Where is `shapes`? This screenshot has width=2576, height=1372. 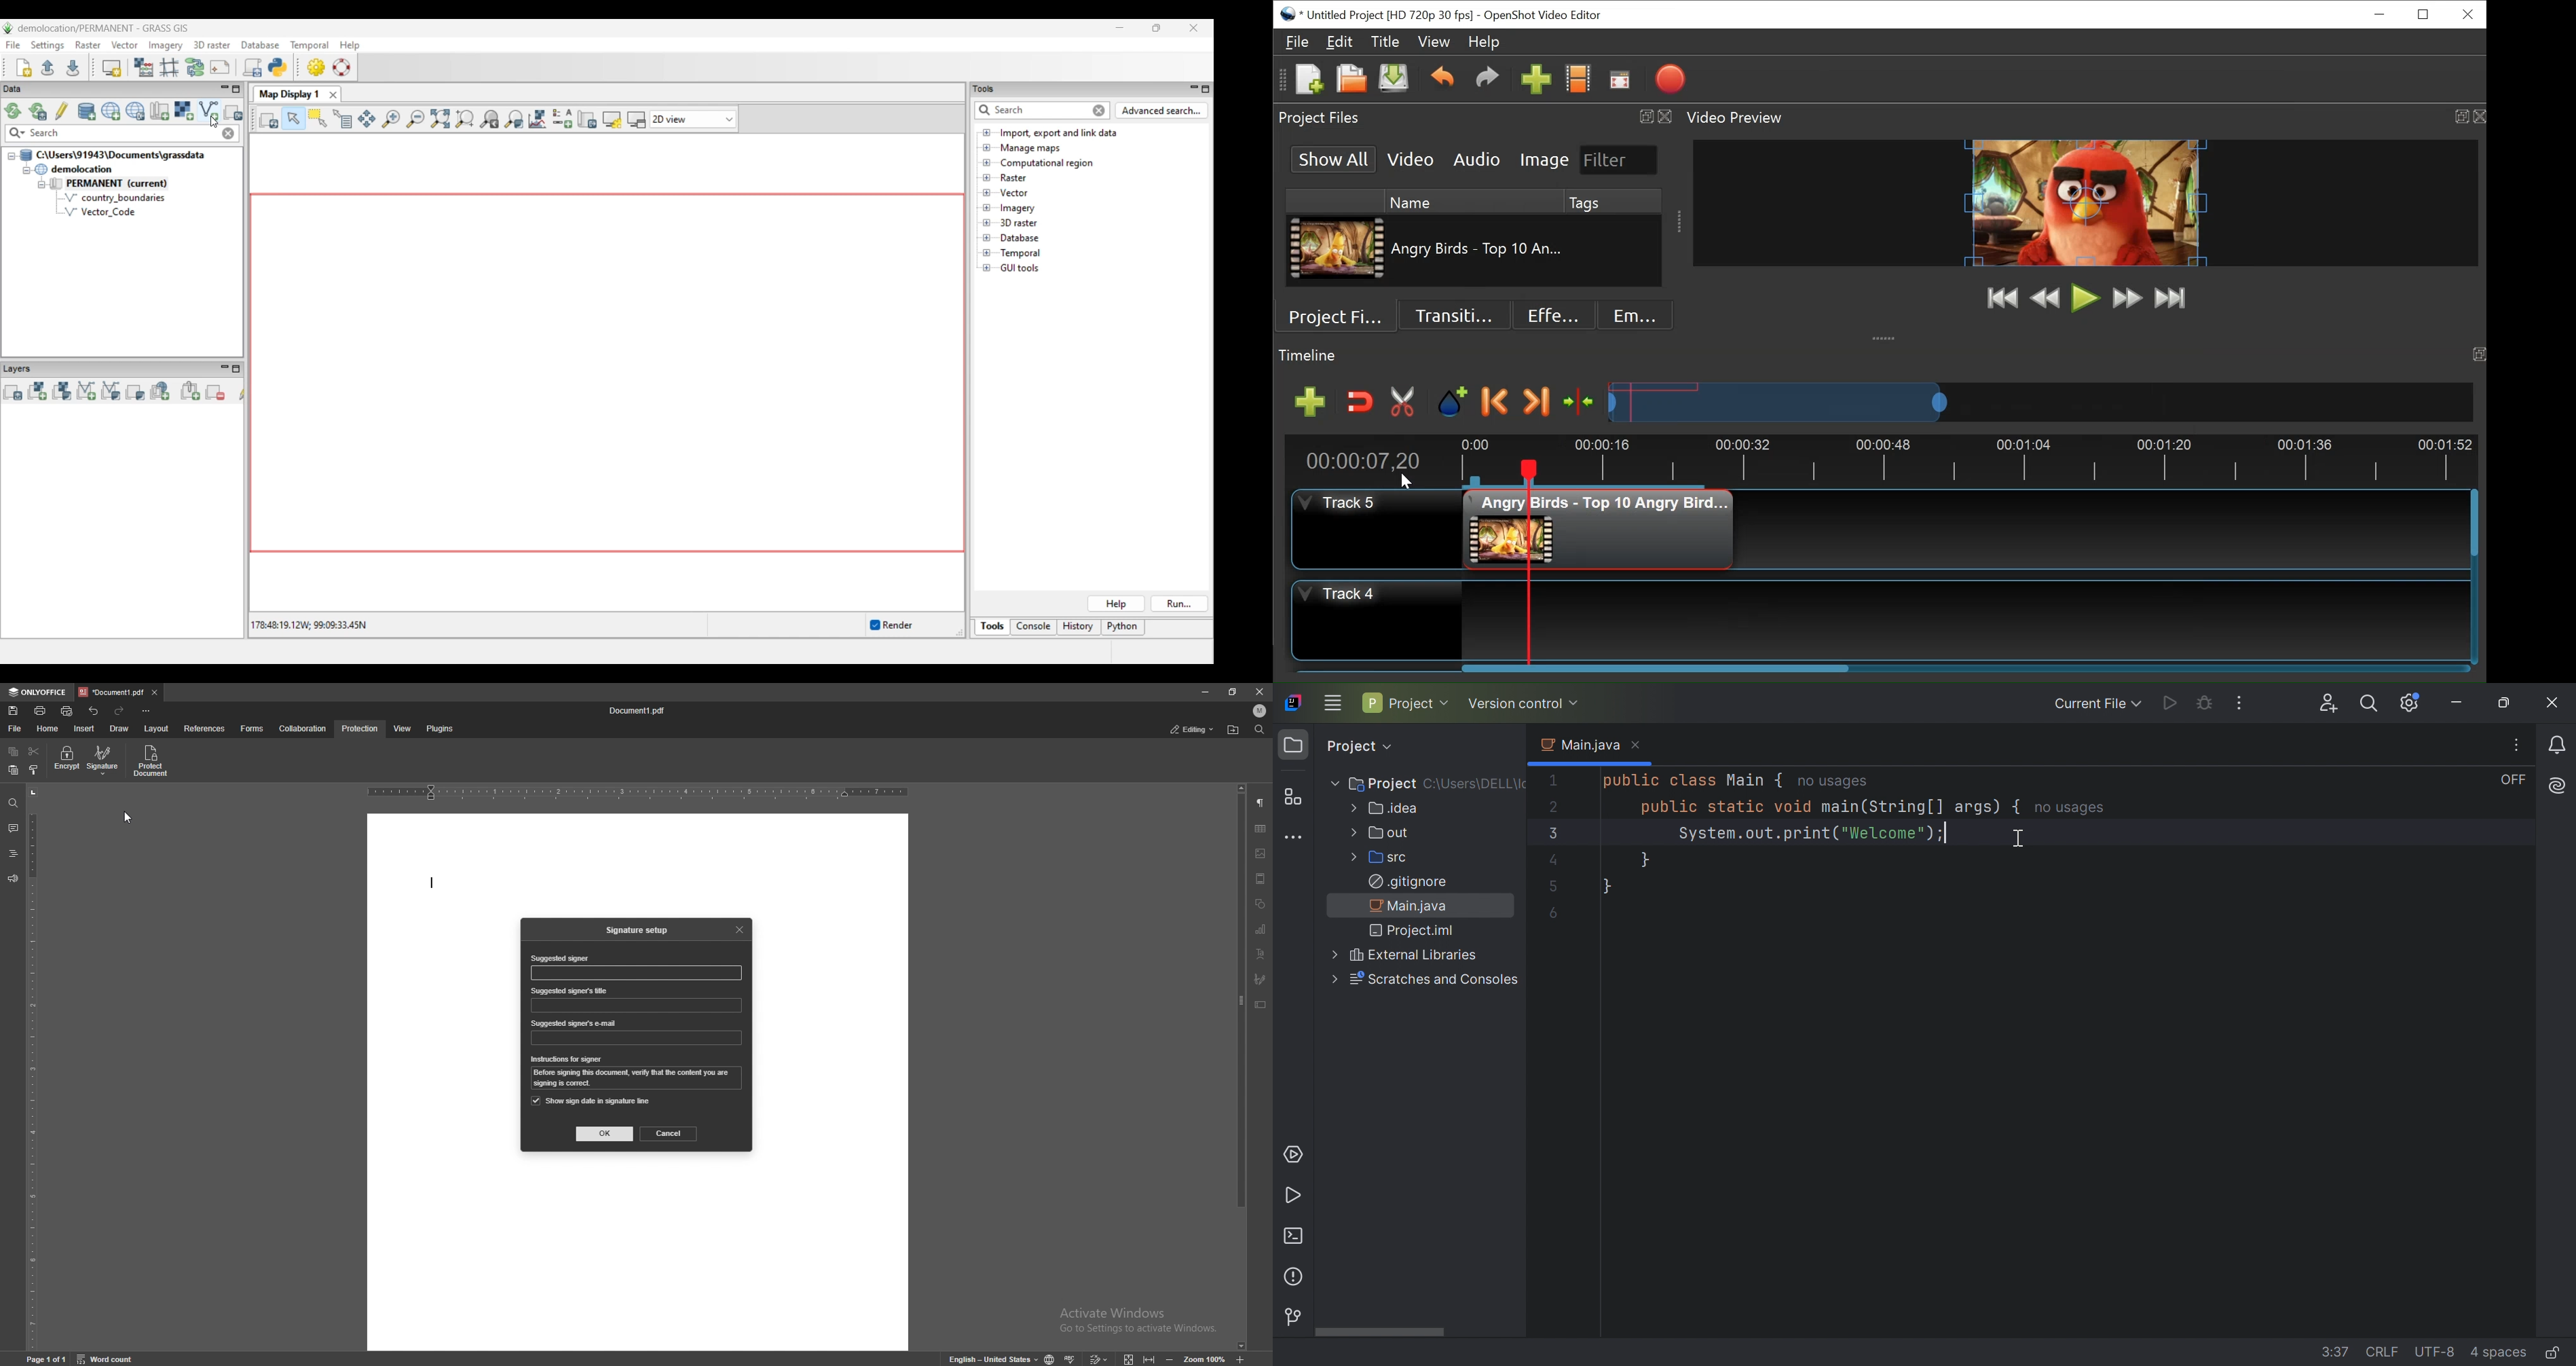
shapes is located at coordinates (1260, 904).